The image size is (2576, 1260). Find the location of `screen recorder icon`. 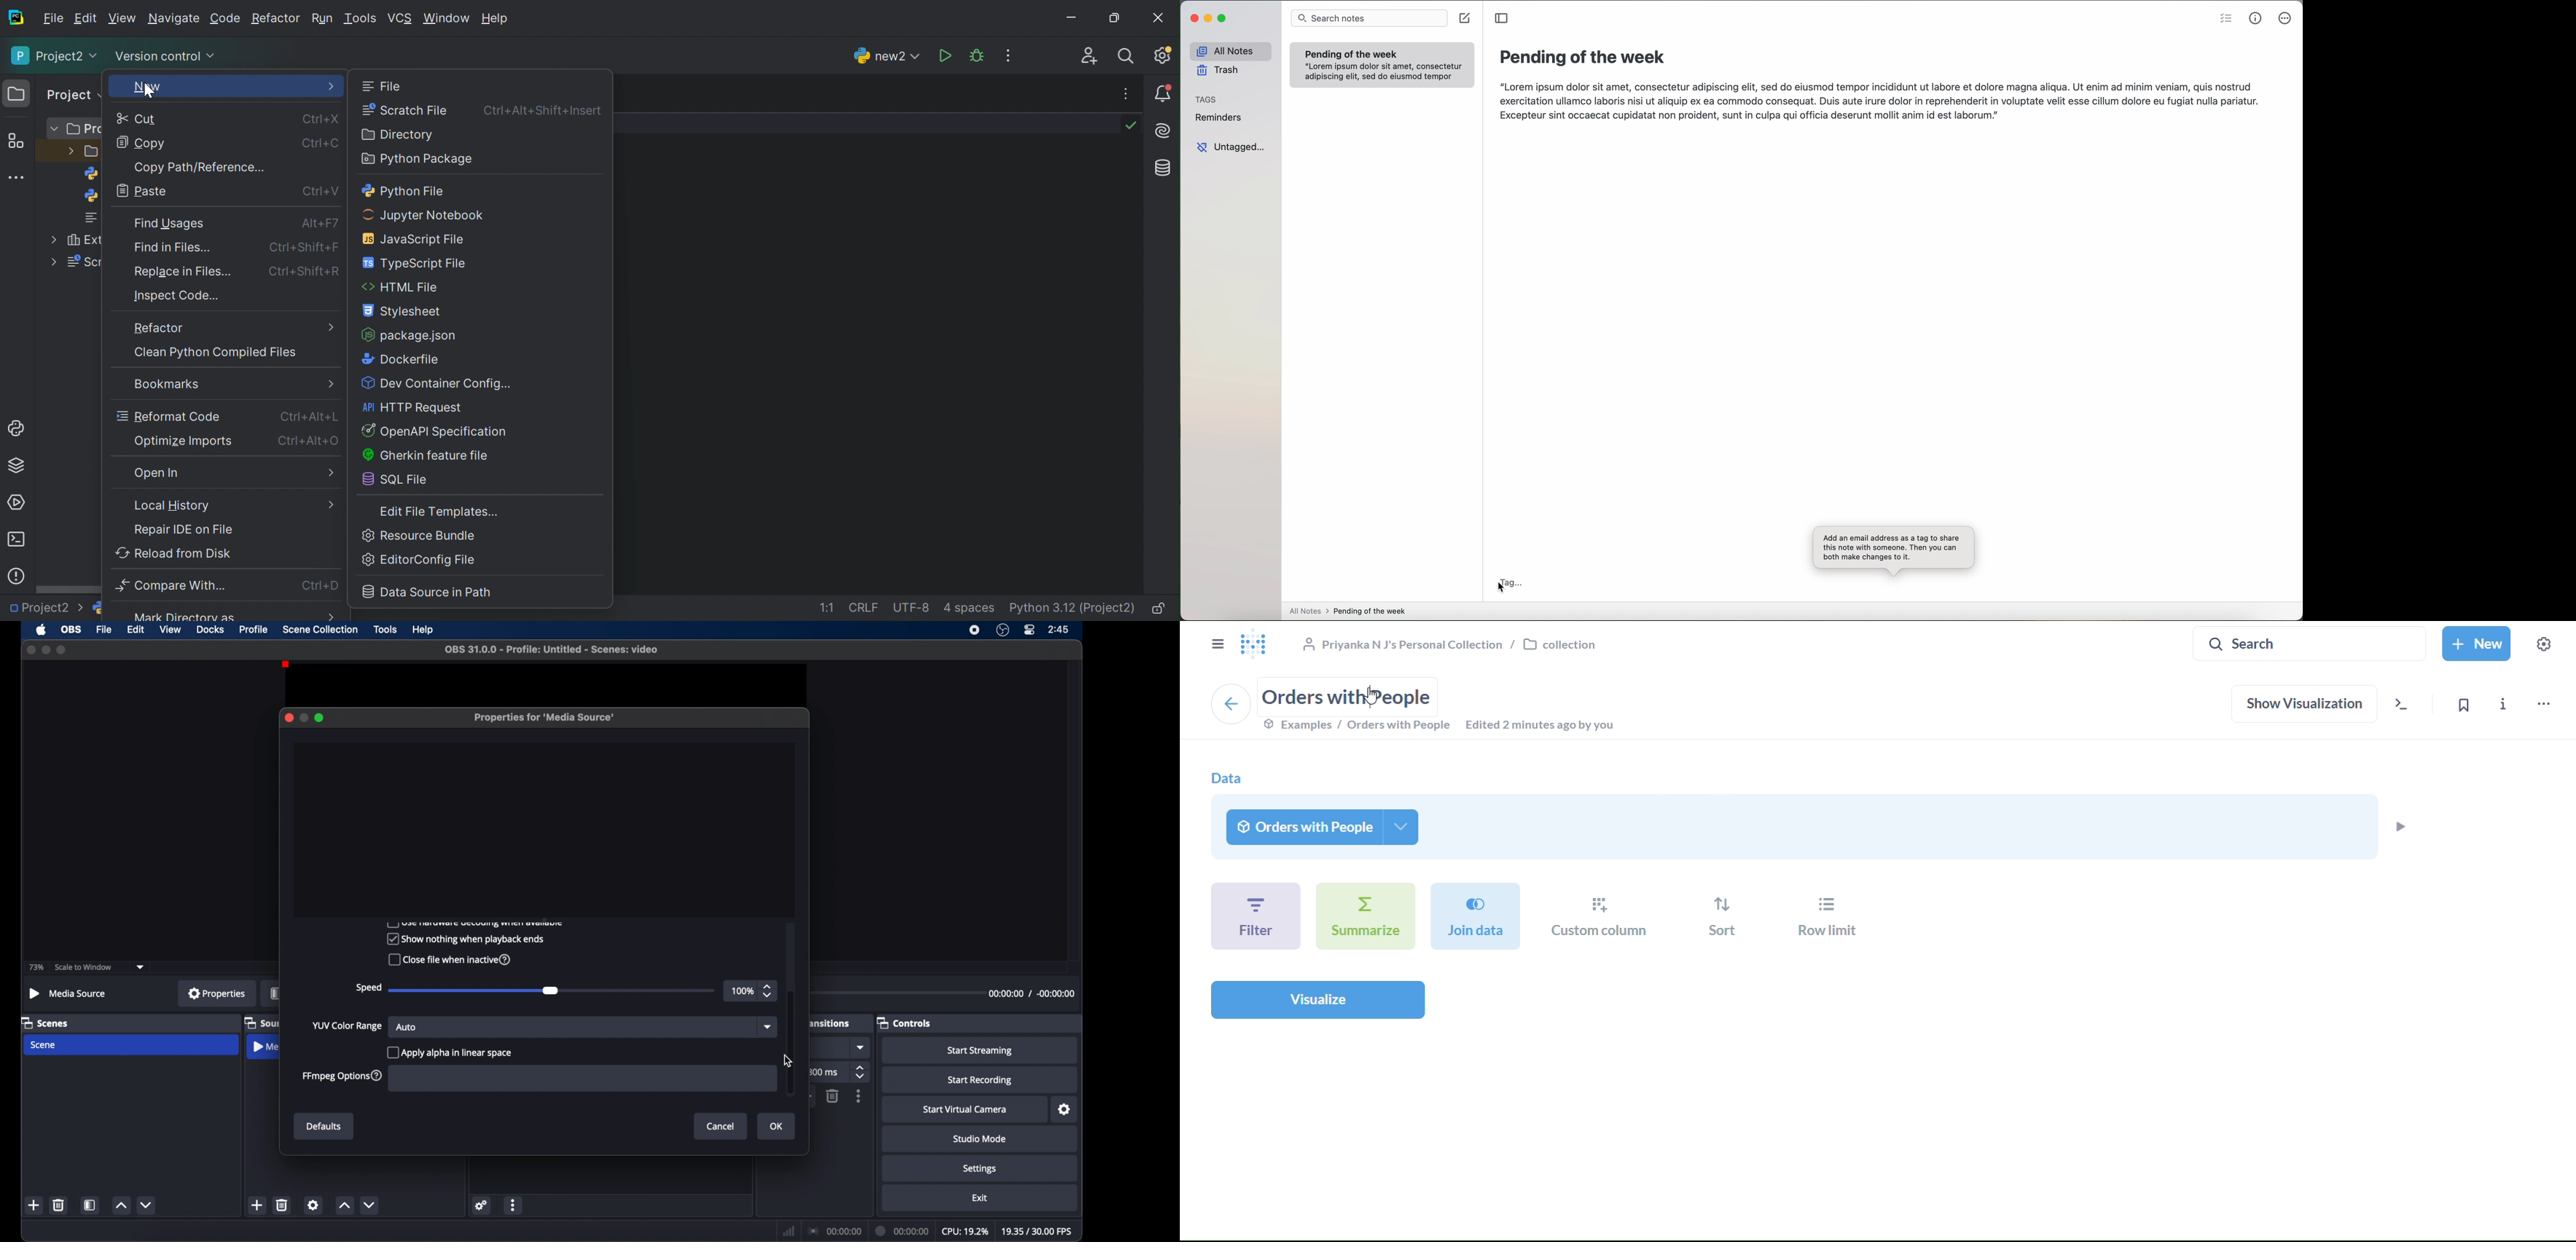

screen recorder icon is located at coordinates (975, 630).